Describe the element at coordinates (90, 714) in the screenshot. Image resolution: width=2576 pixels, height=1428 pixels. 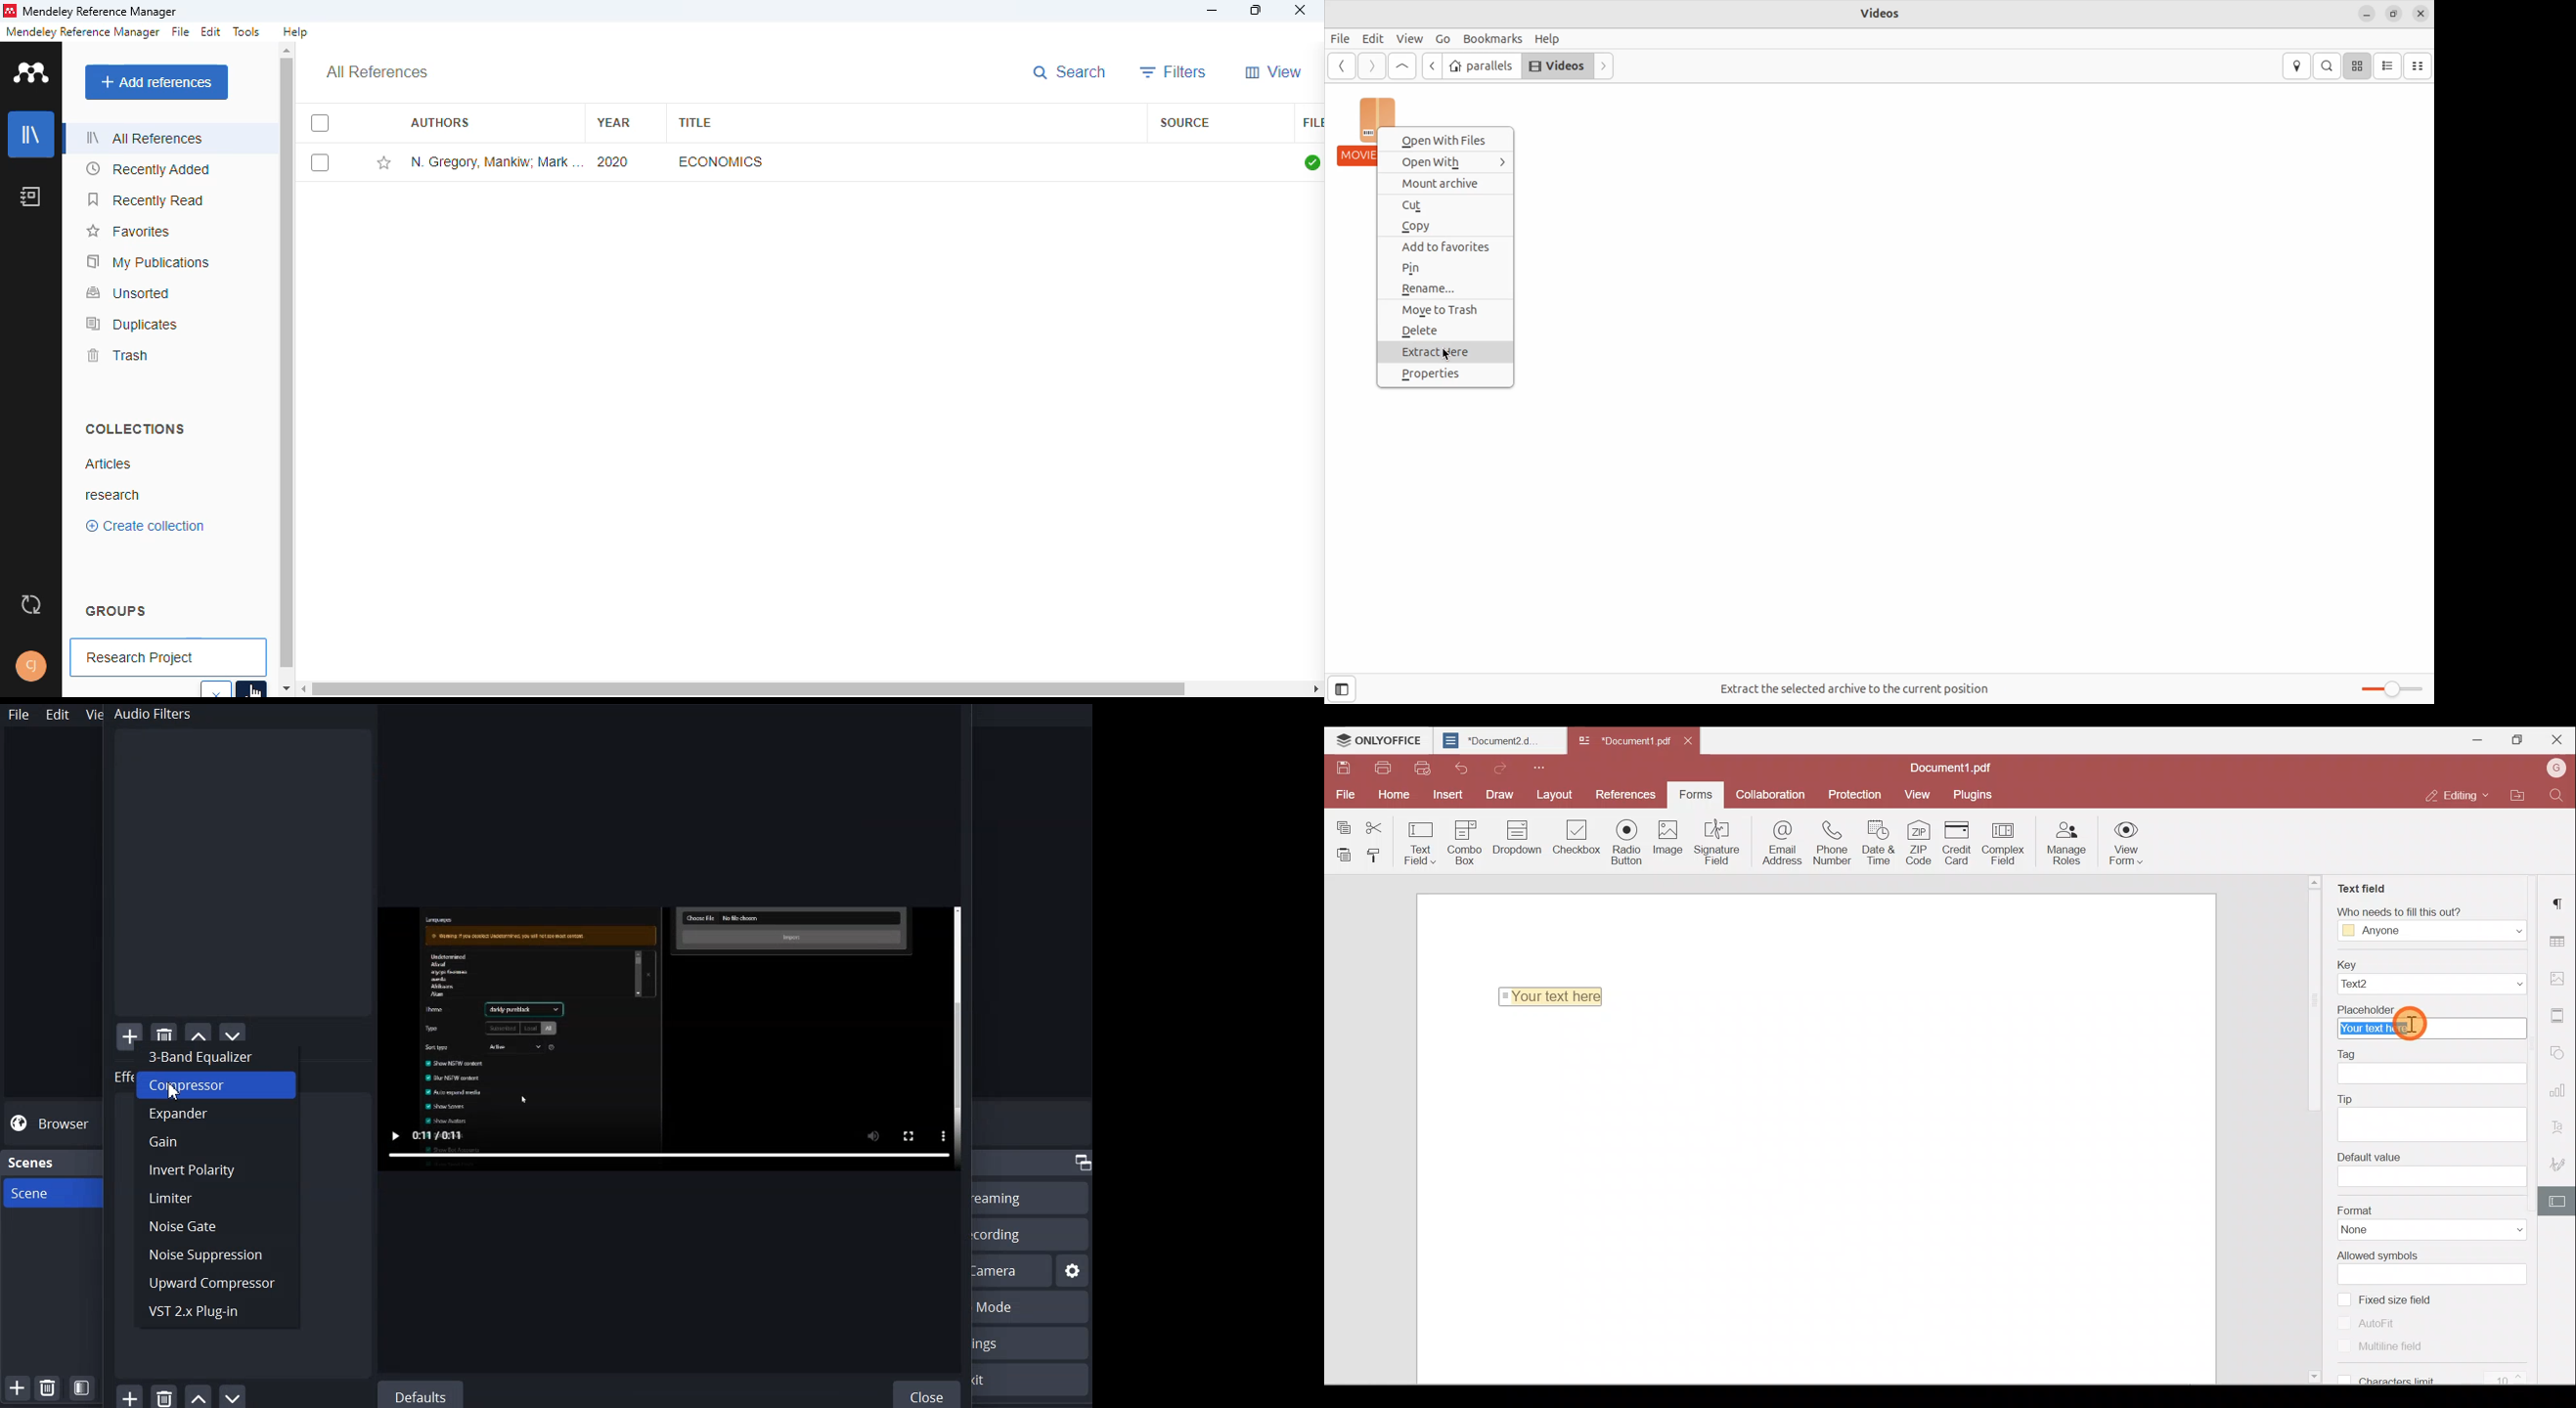
I see `View` at that location.